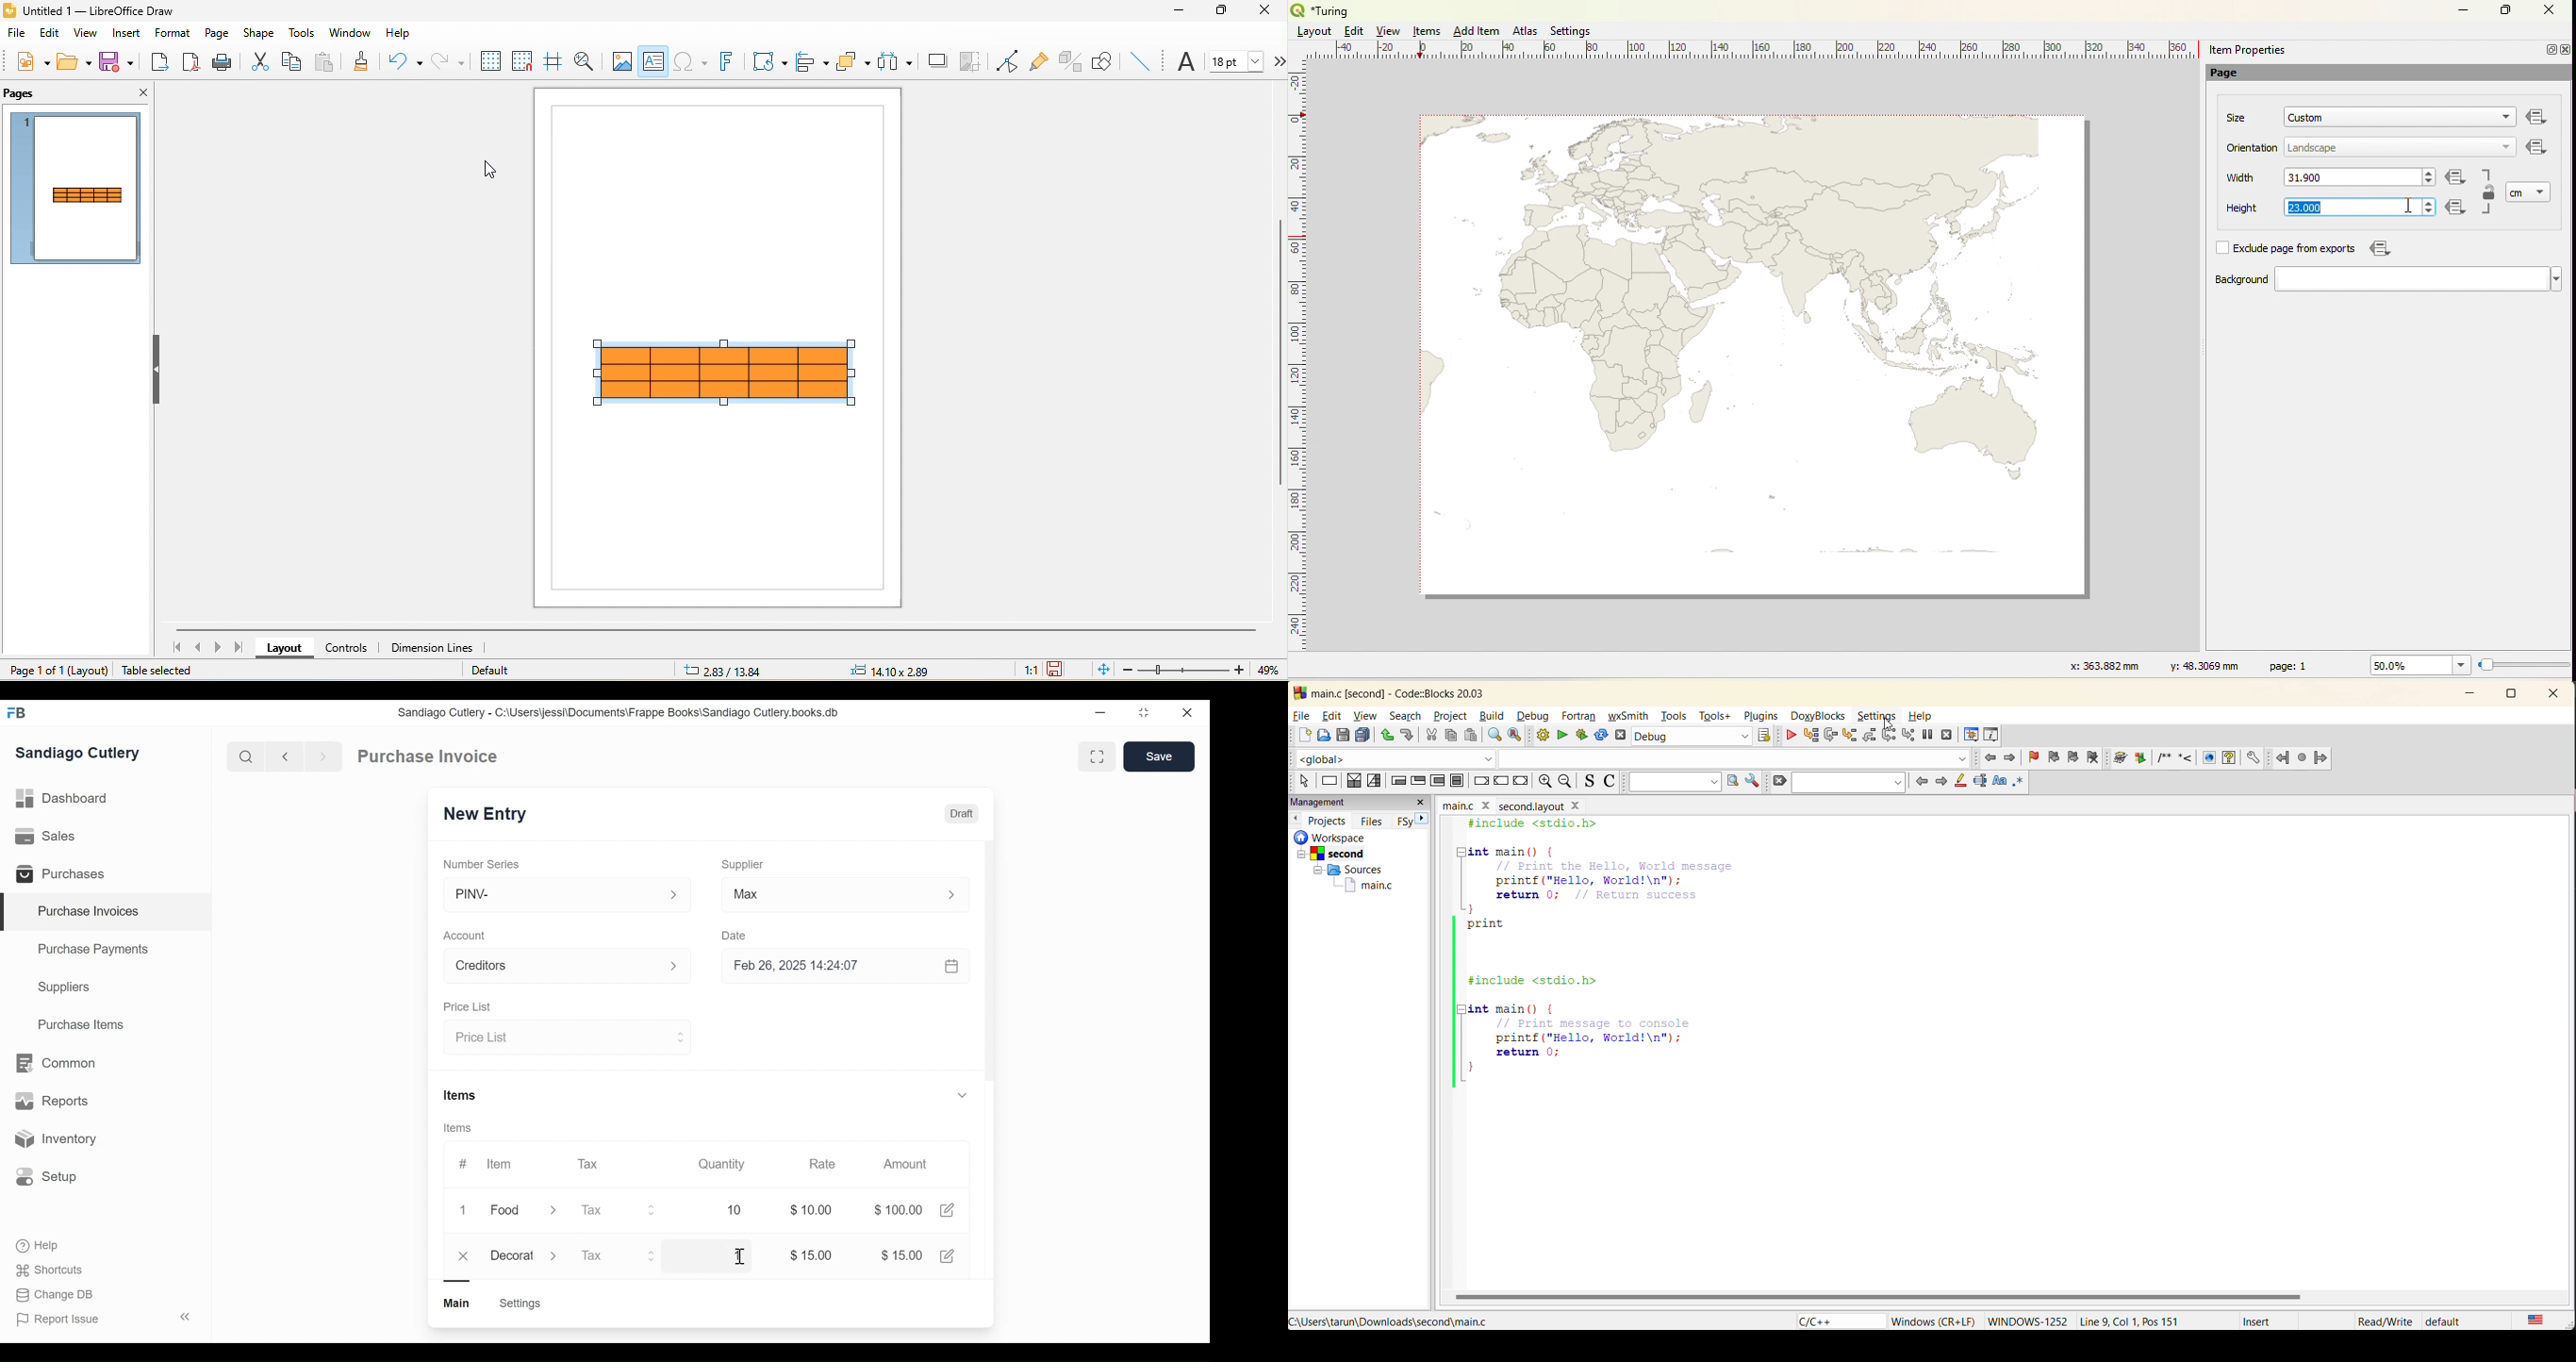 The width and height of the screenshot is (2576, 1372). What do you see at coordinates (77, 191) in the screenshot?
I see `page1` at bounding box center [77, 191].